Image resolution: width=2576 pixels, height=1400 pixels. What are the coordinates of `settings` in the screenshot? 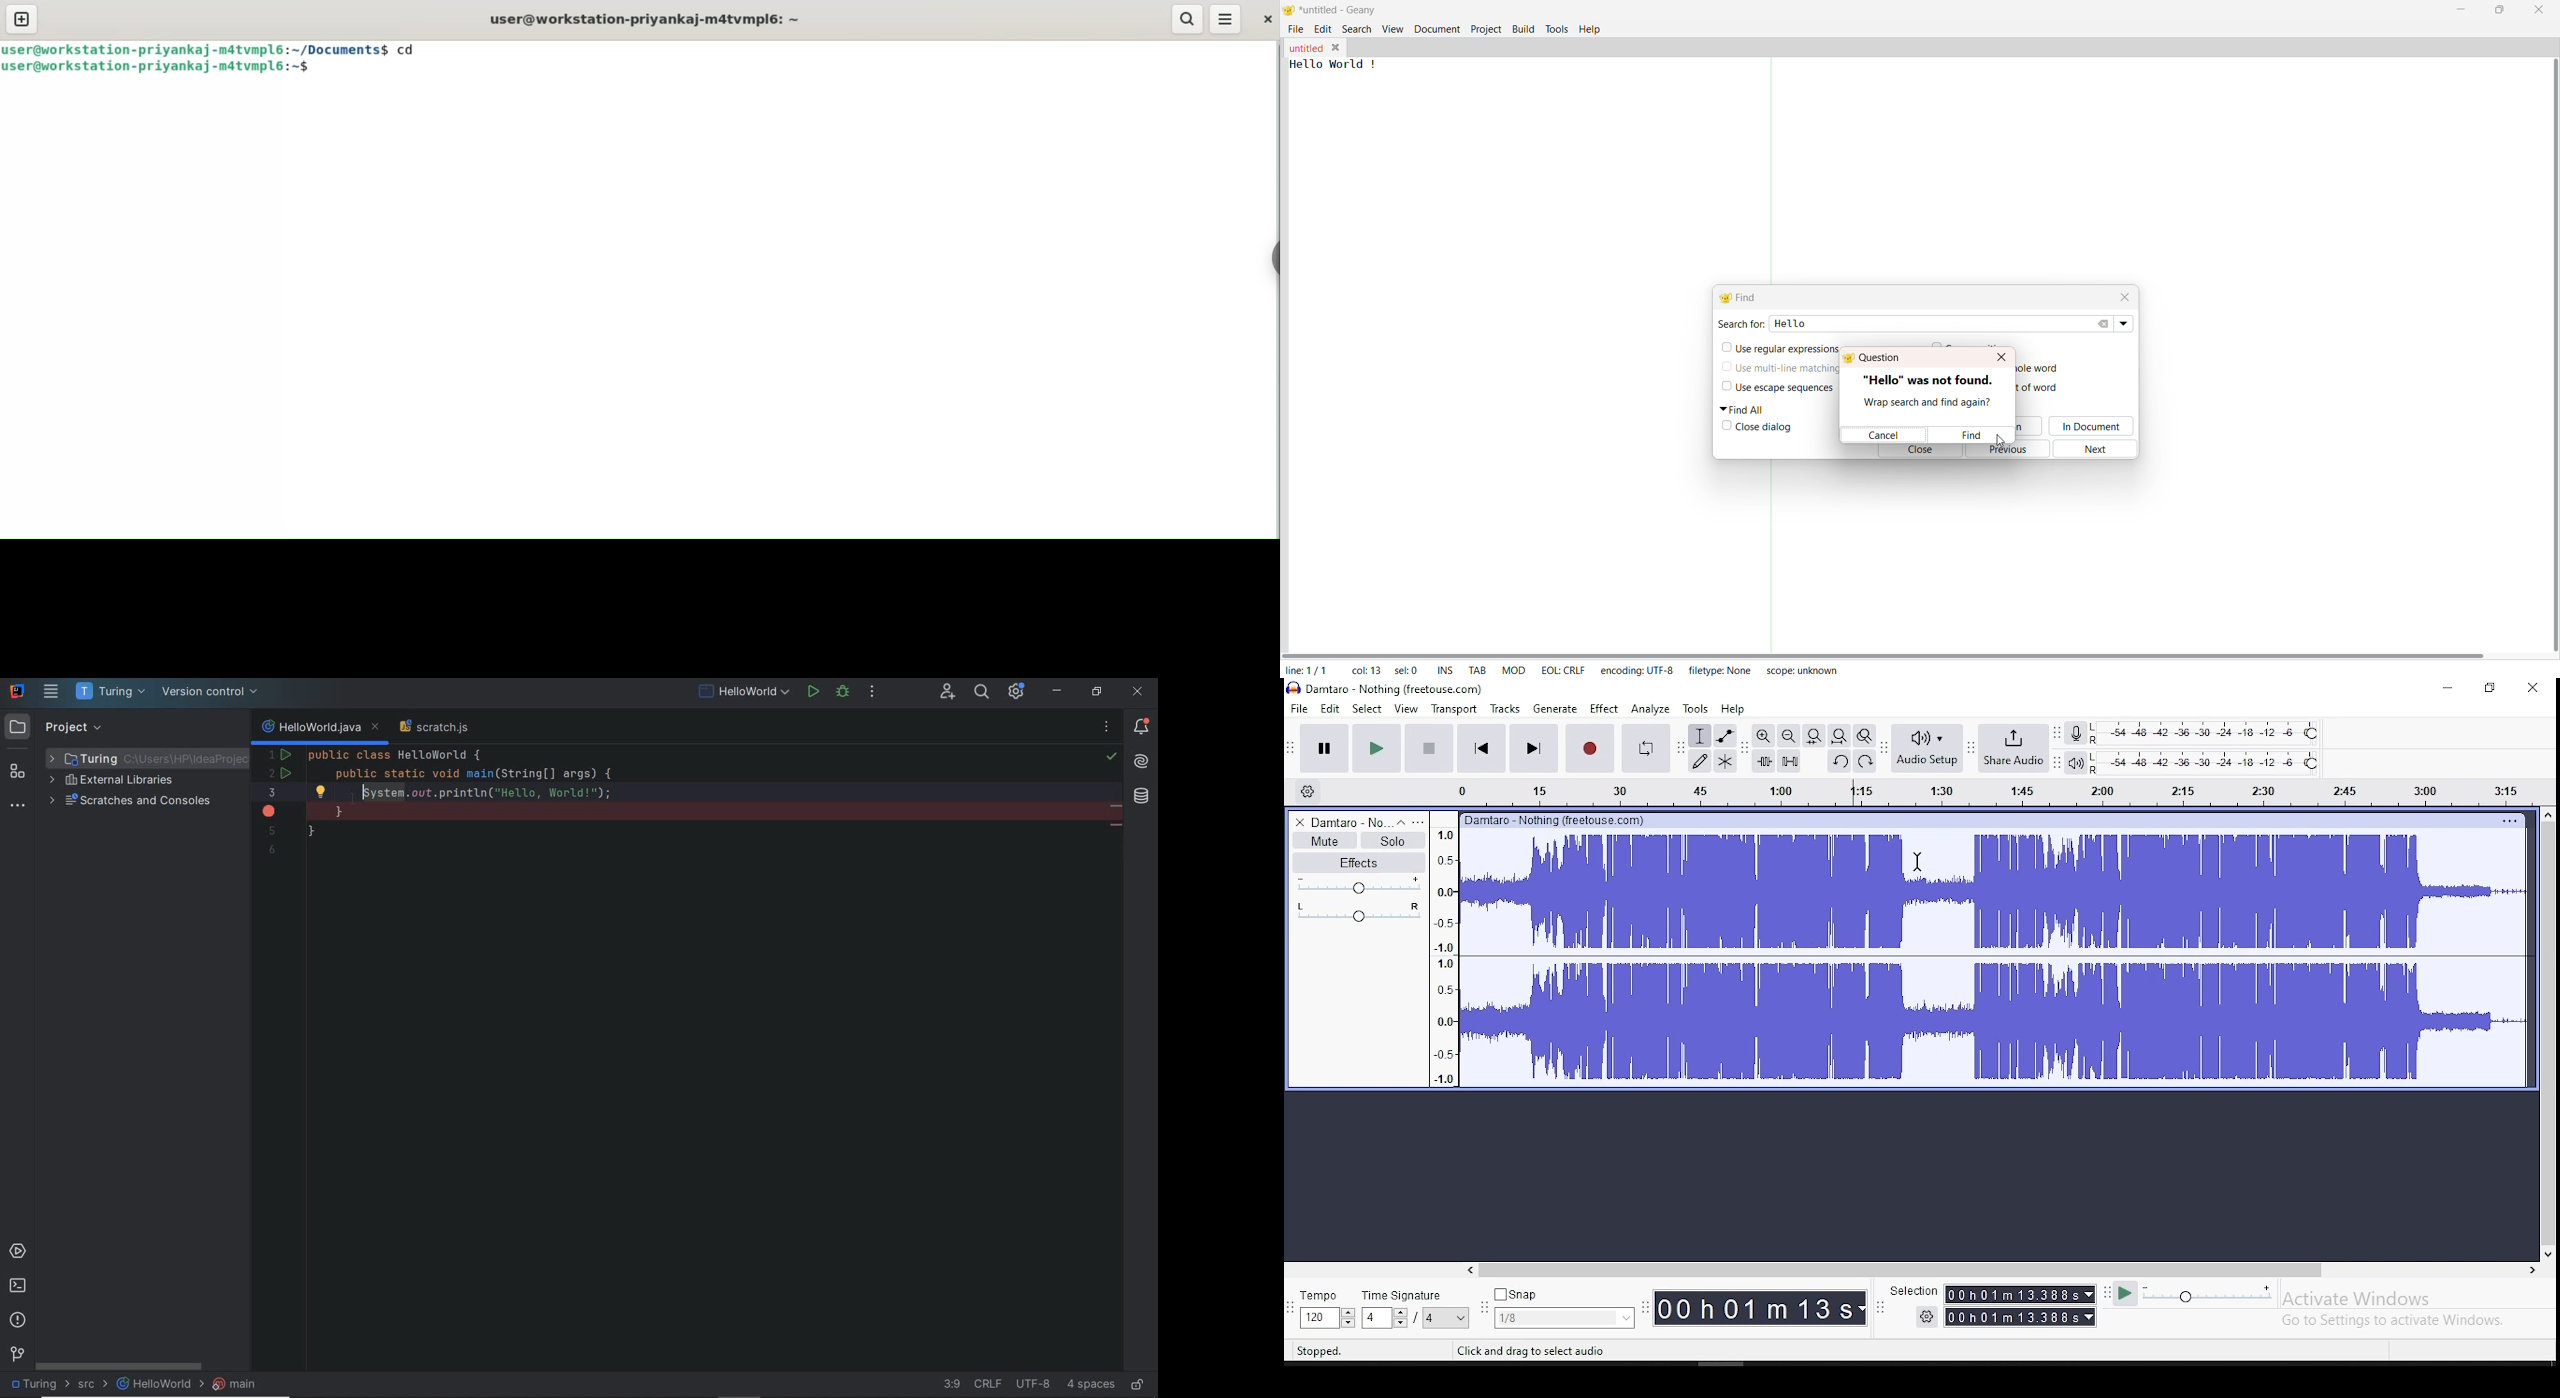 It's located at (1927, 1317).